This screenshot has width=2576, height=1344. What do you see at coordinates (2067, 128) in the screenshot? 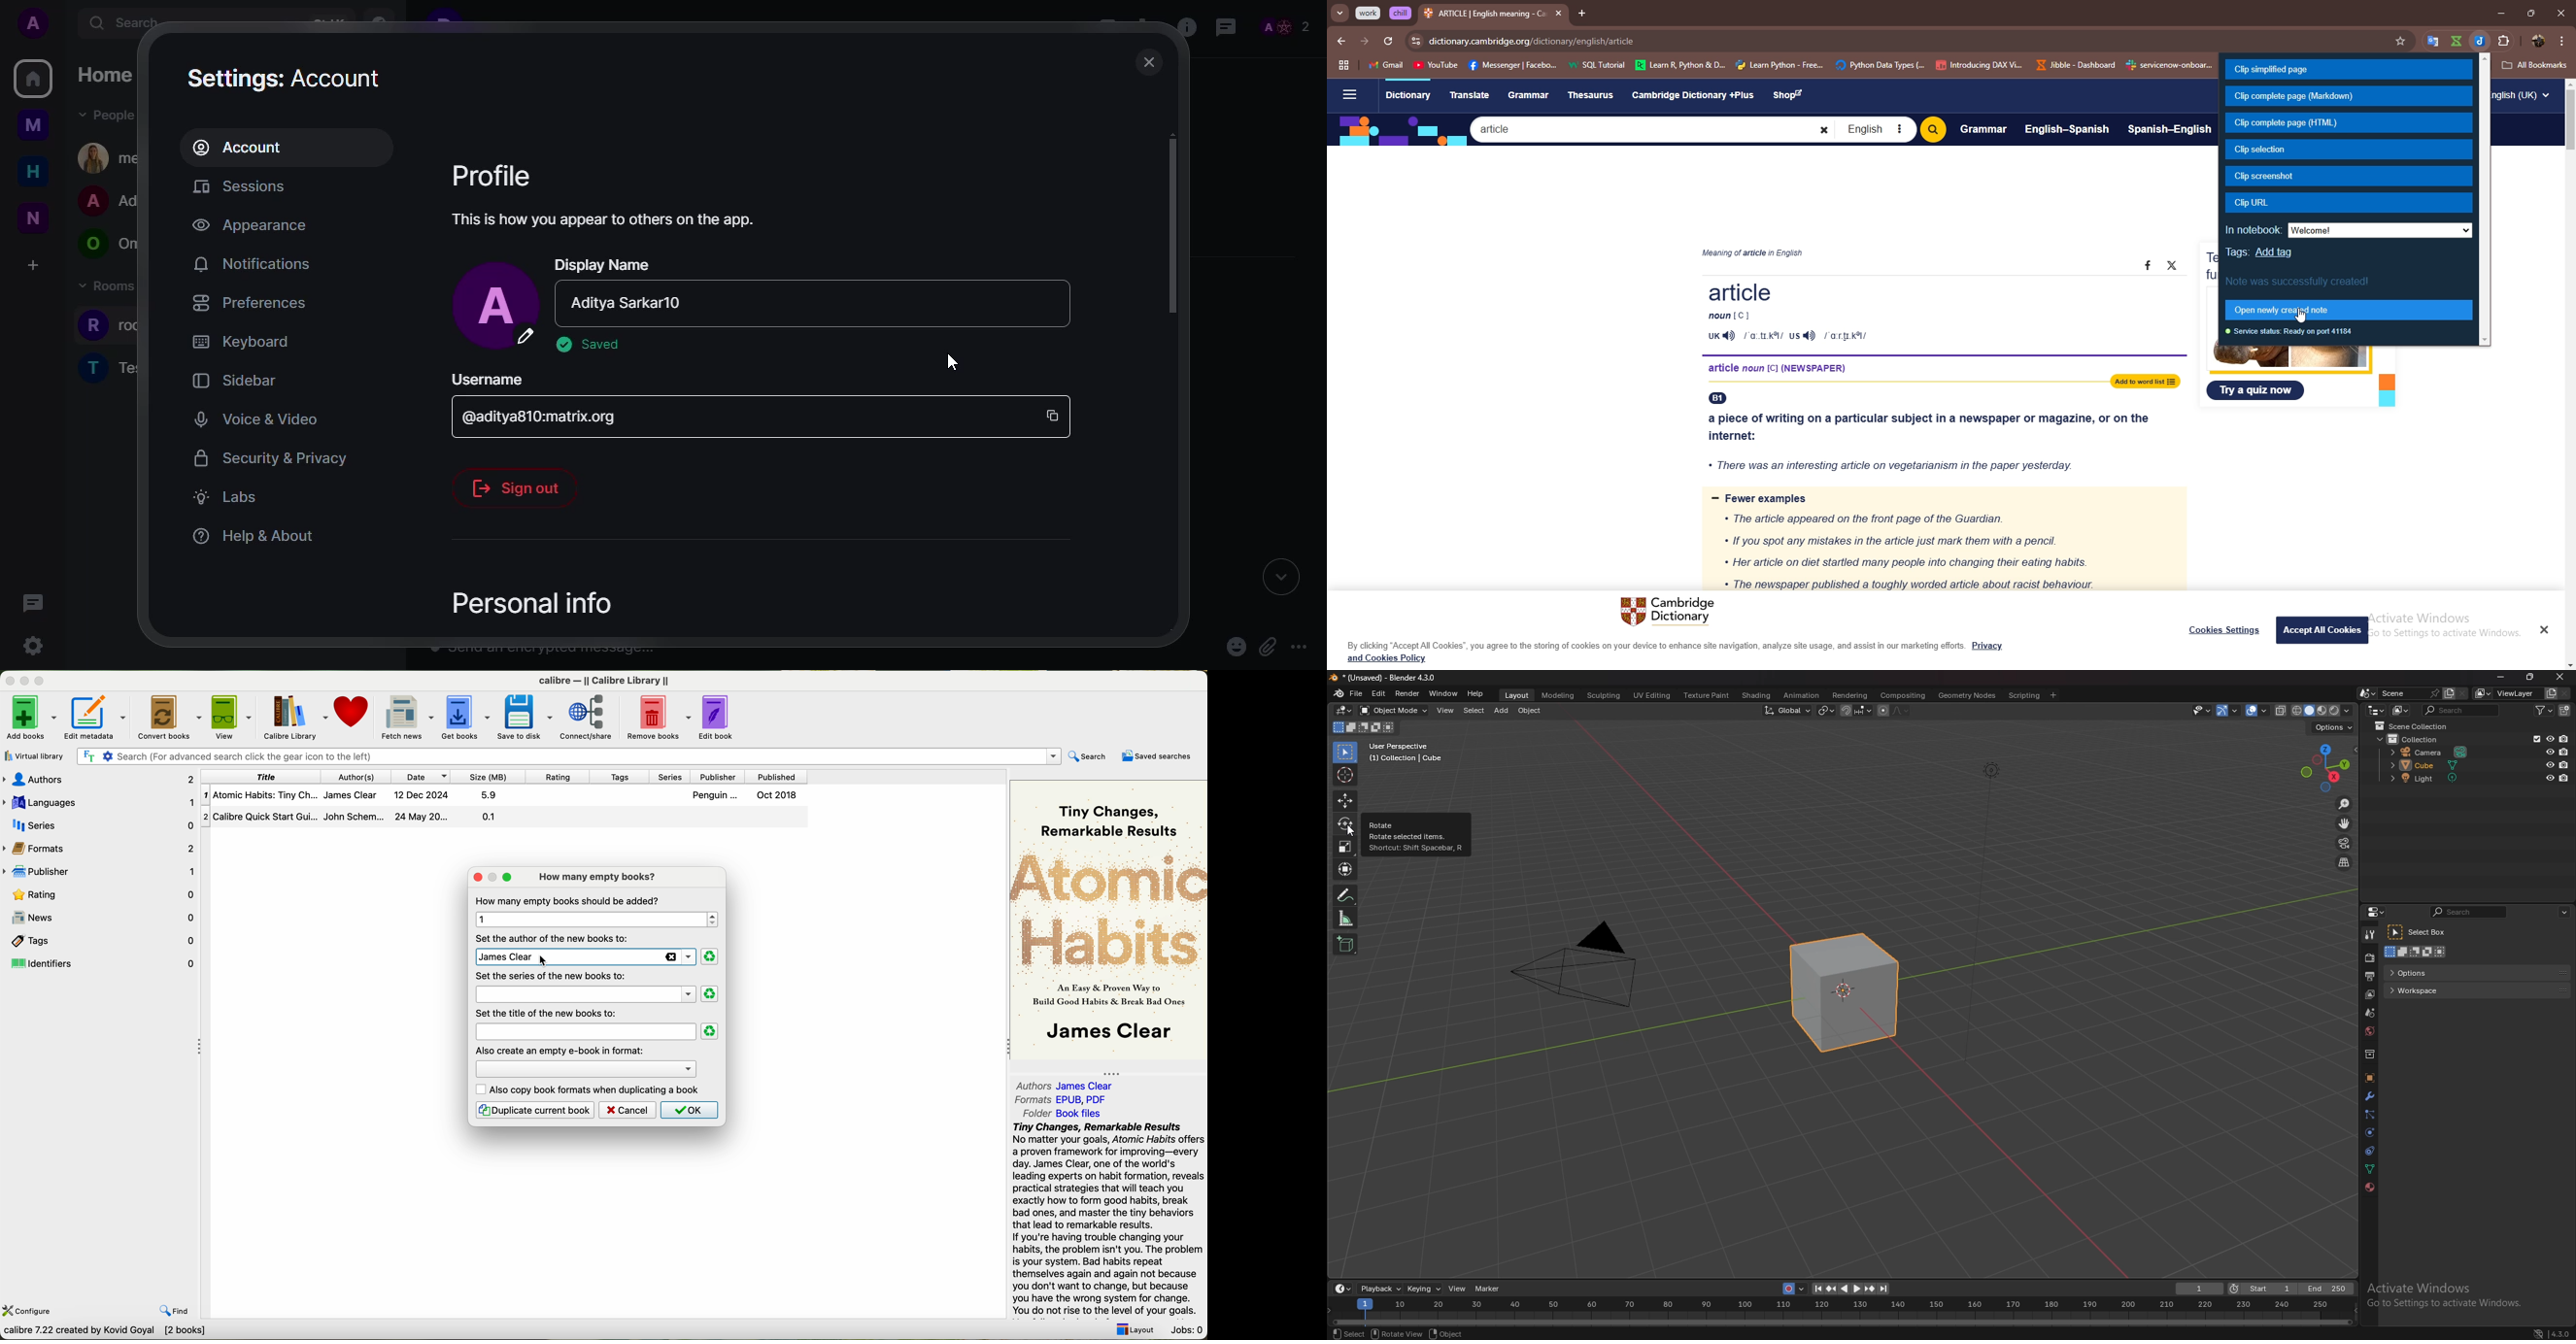
I see `English-Spanish` at bounding box center [2067, 128].